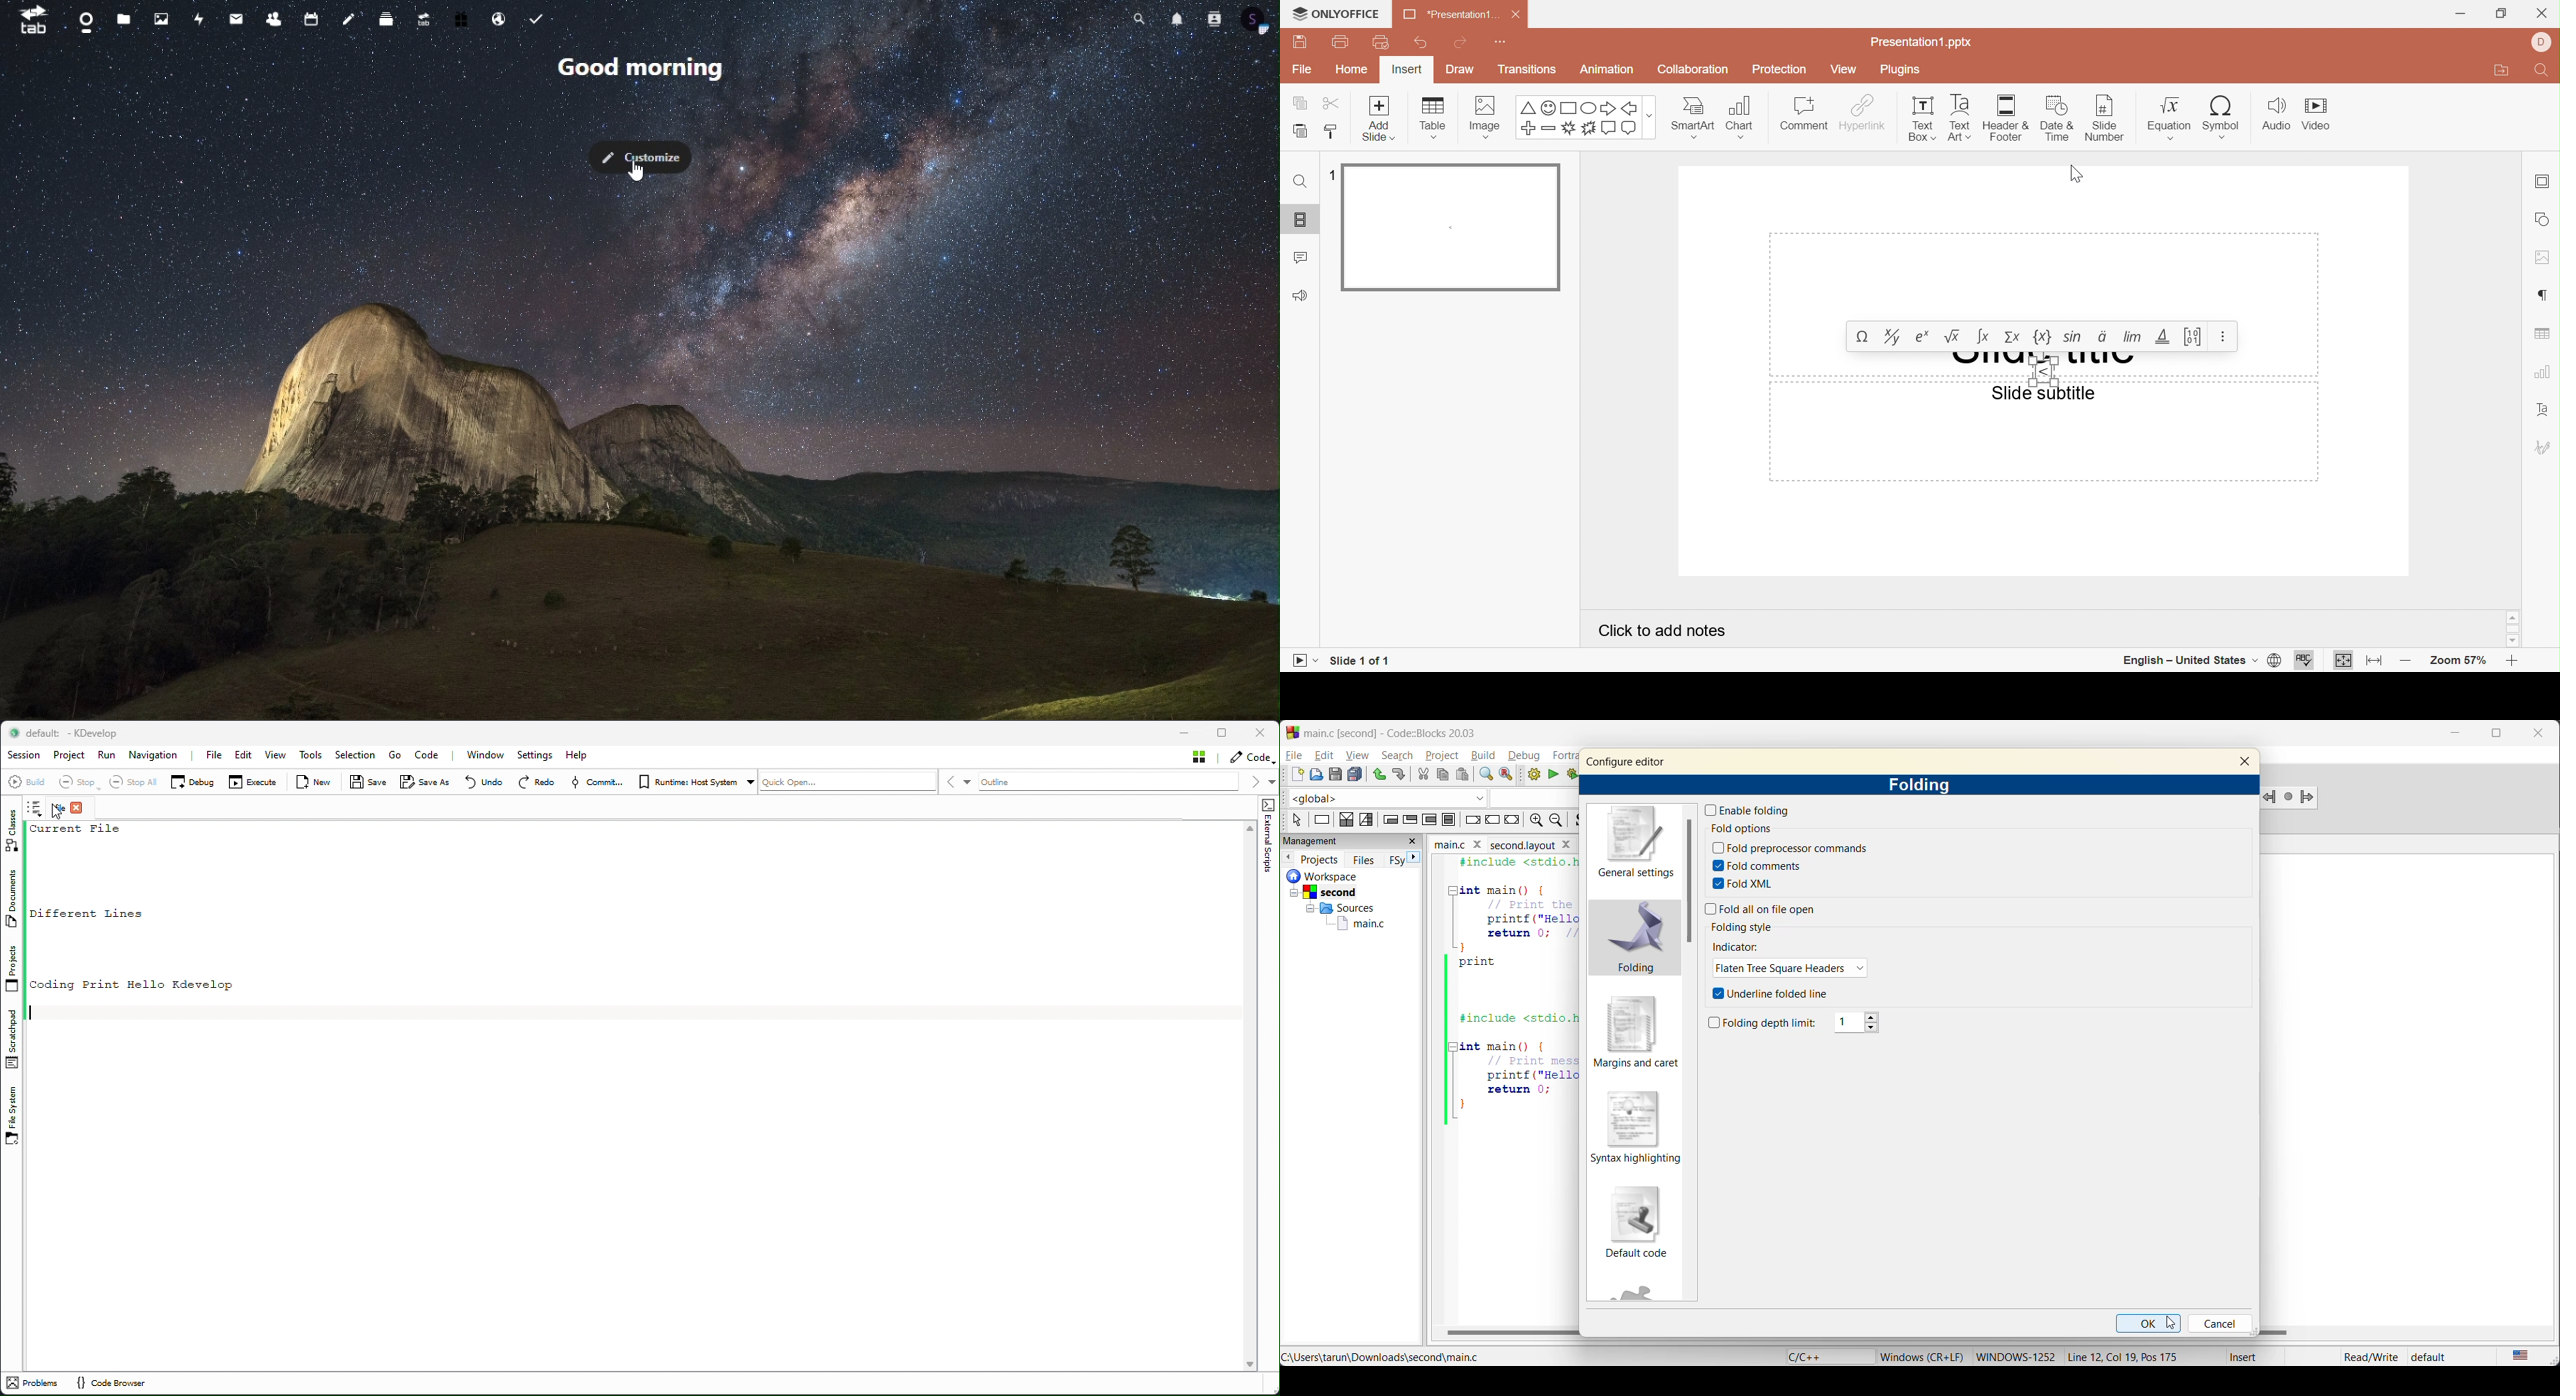  What do you see at coordinates (1365, 820) in the screenshot?
I see `selection` at bounding box center [1365, 820].